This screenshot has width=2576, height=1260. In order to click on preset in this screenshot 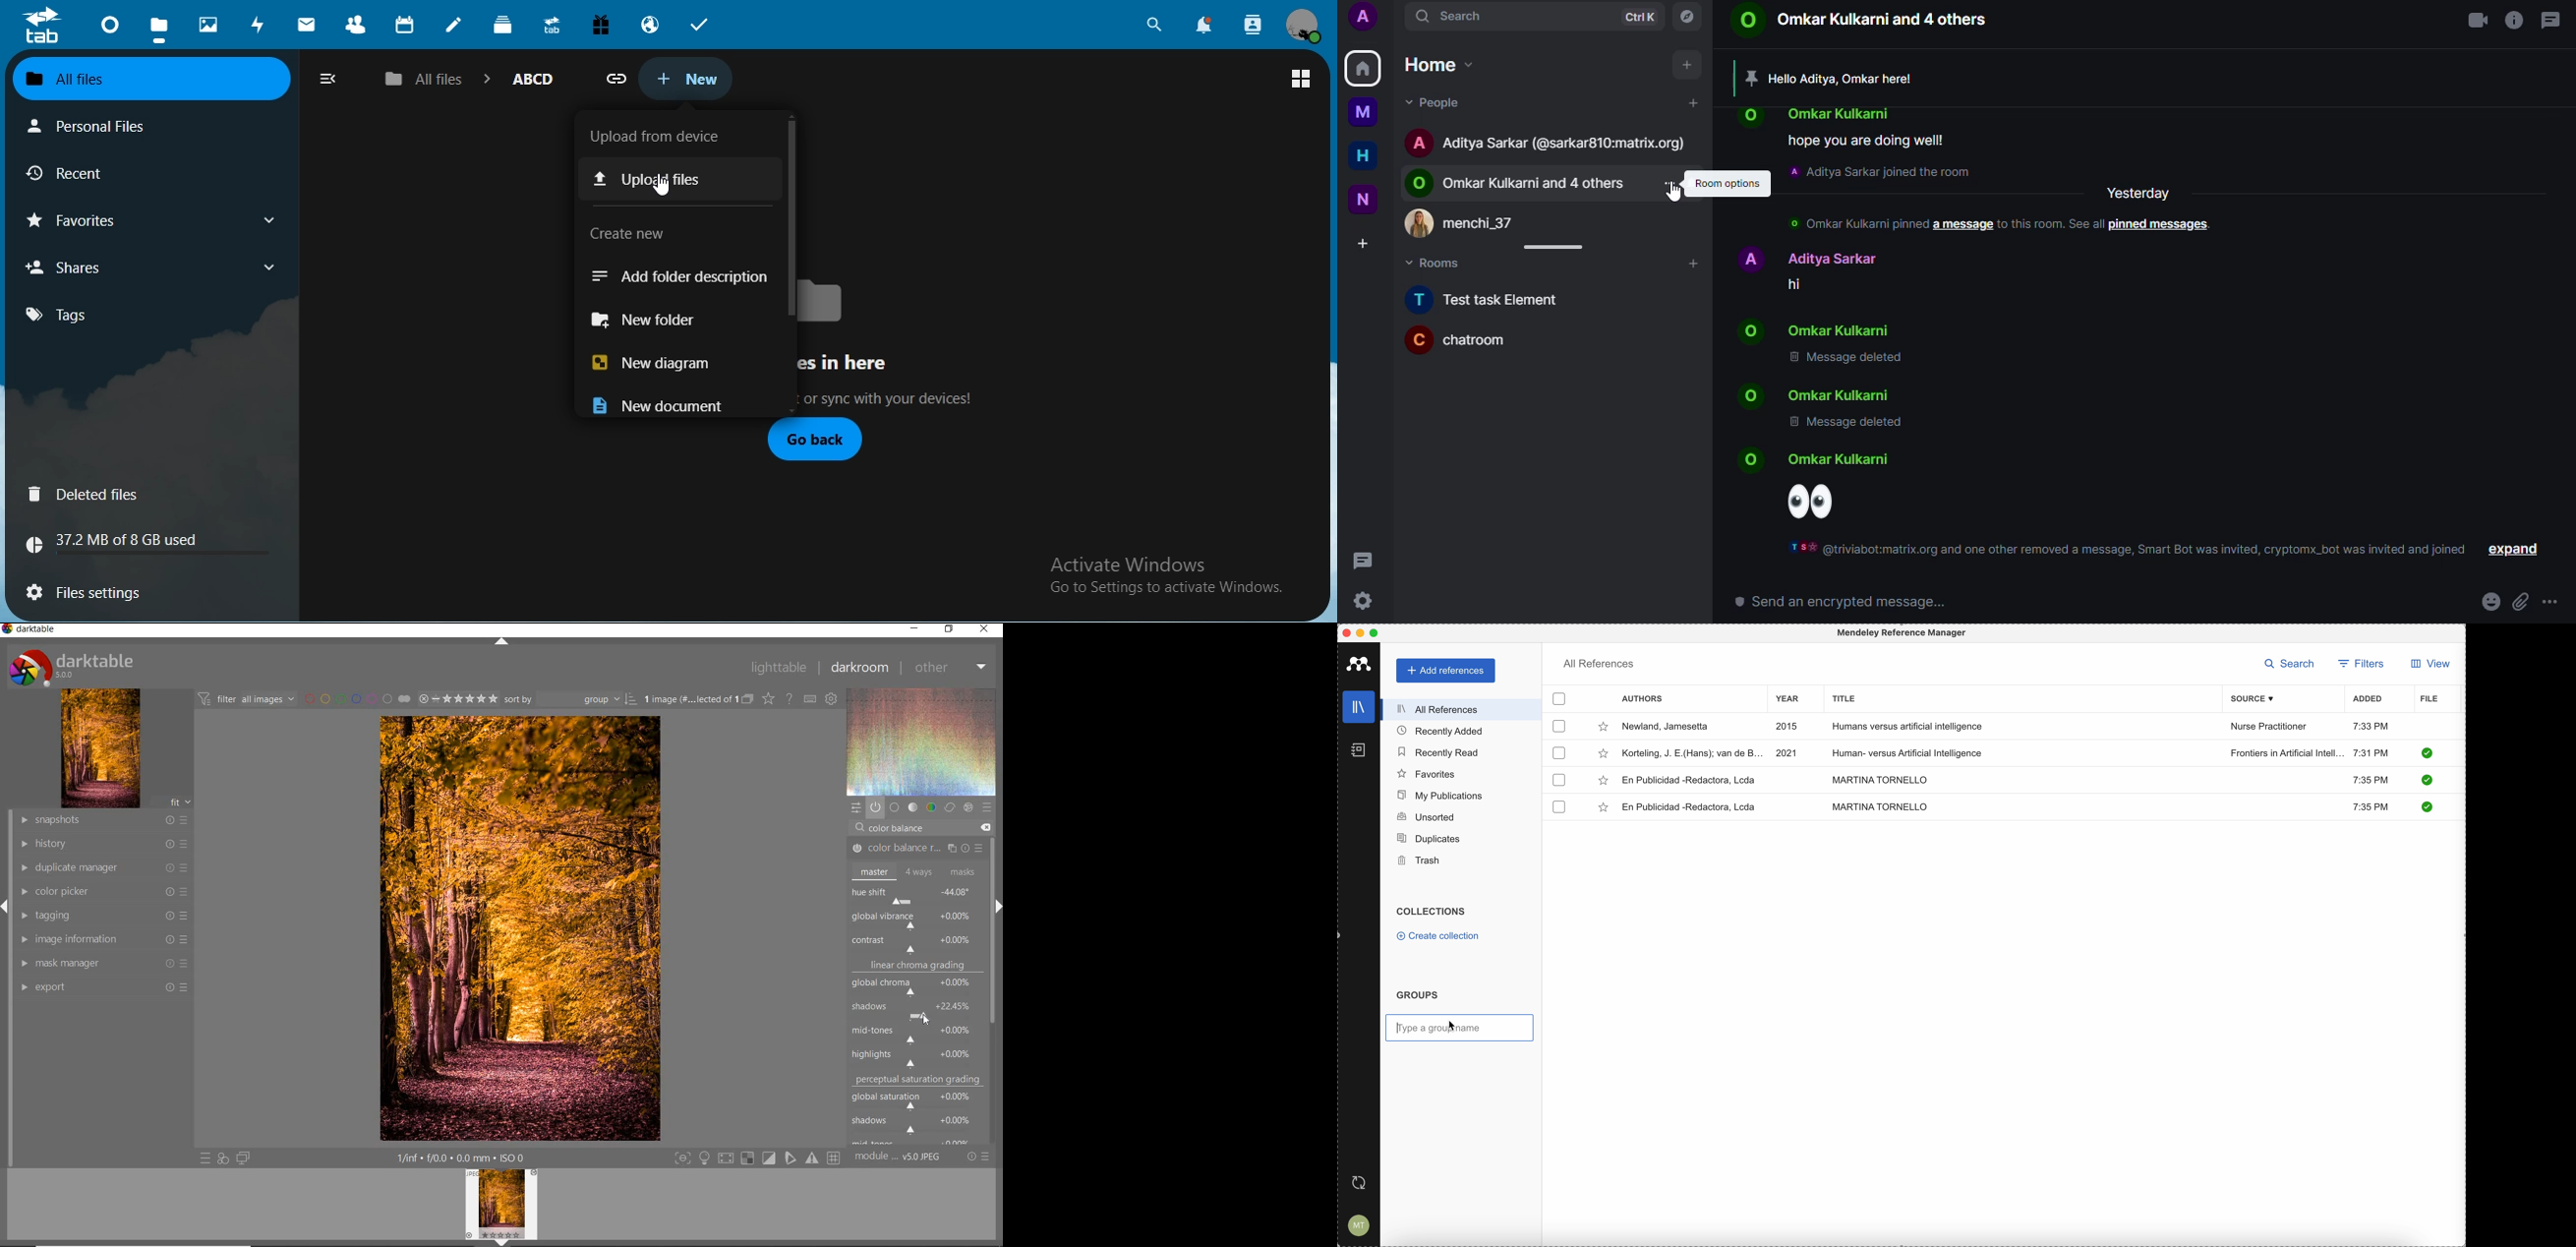, I will do `click(986, 807)`.